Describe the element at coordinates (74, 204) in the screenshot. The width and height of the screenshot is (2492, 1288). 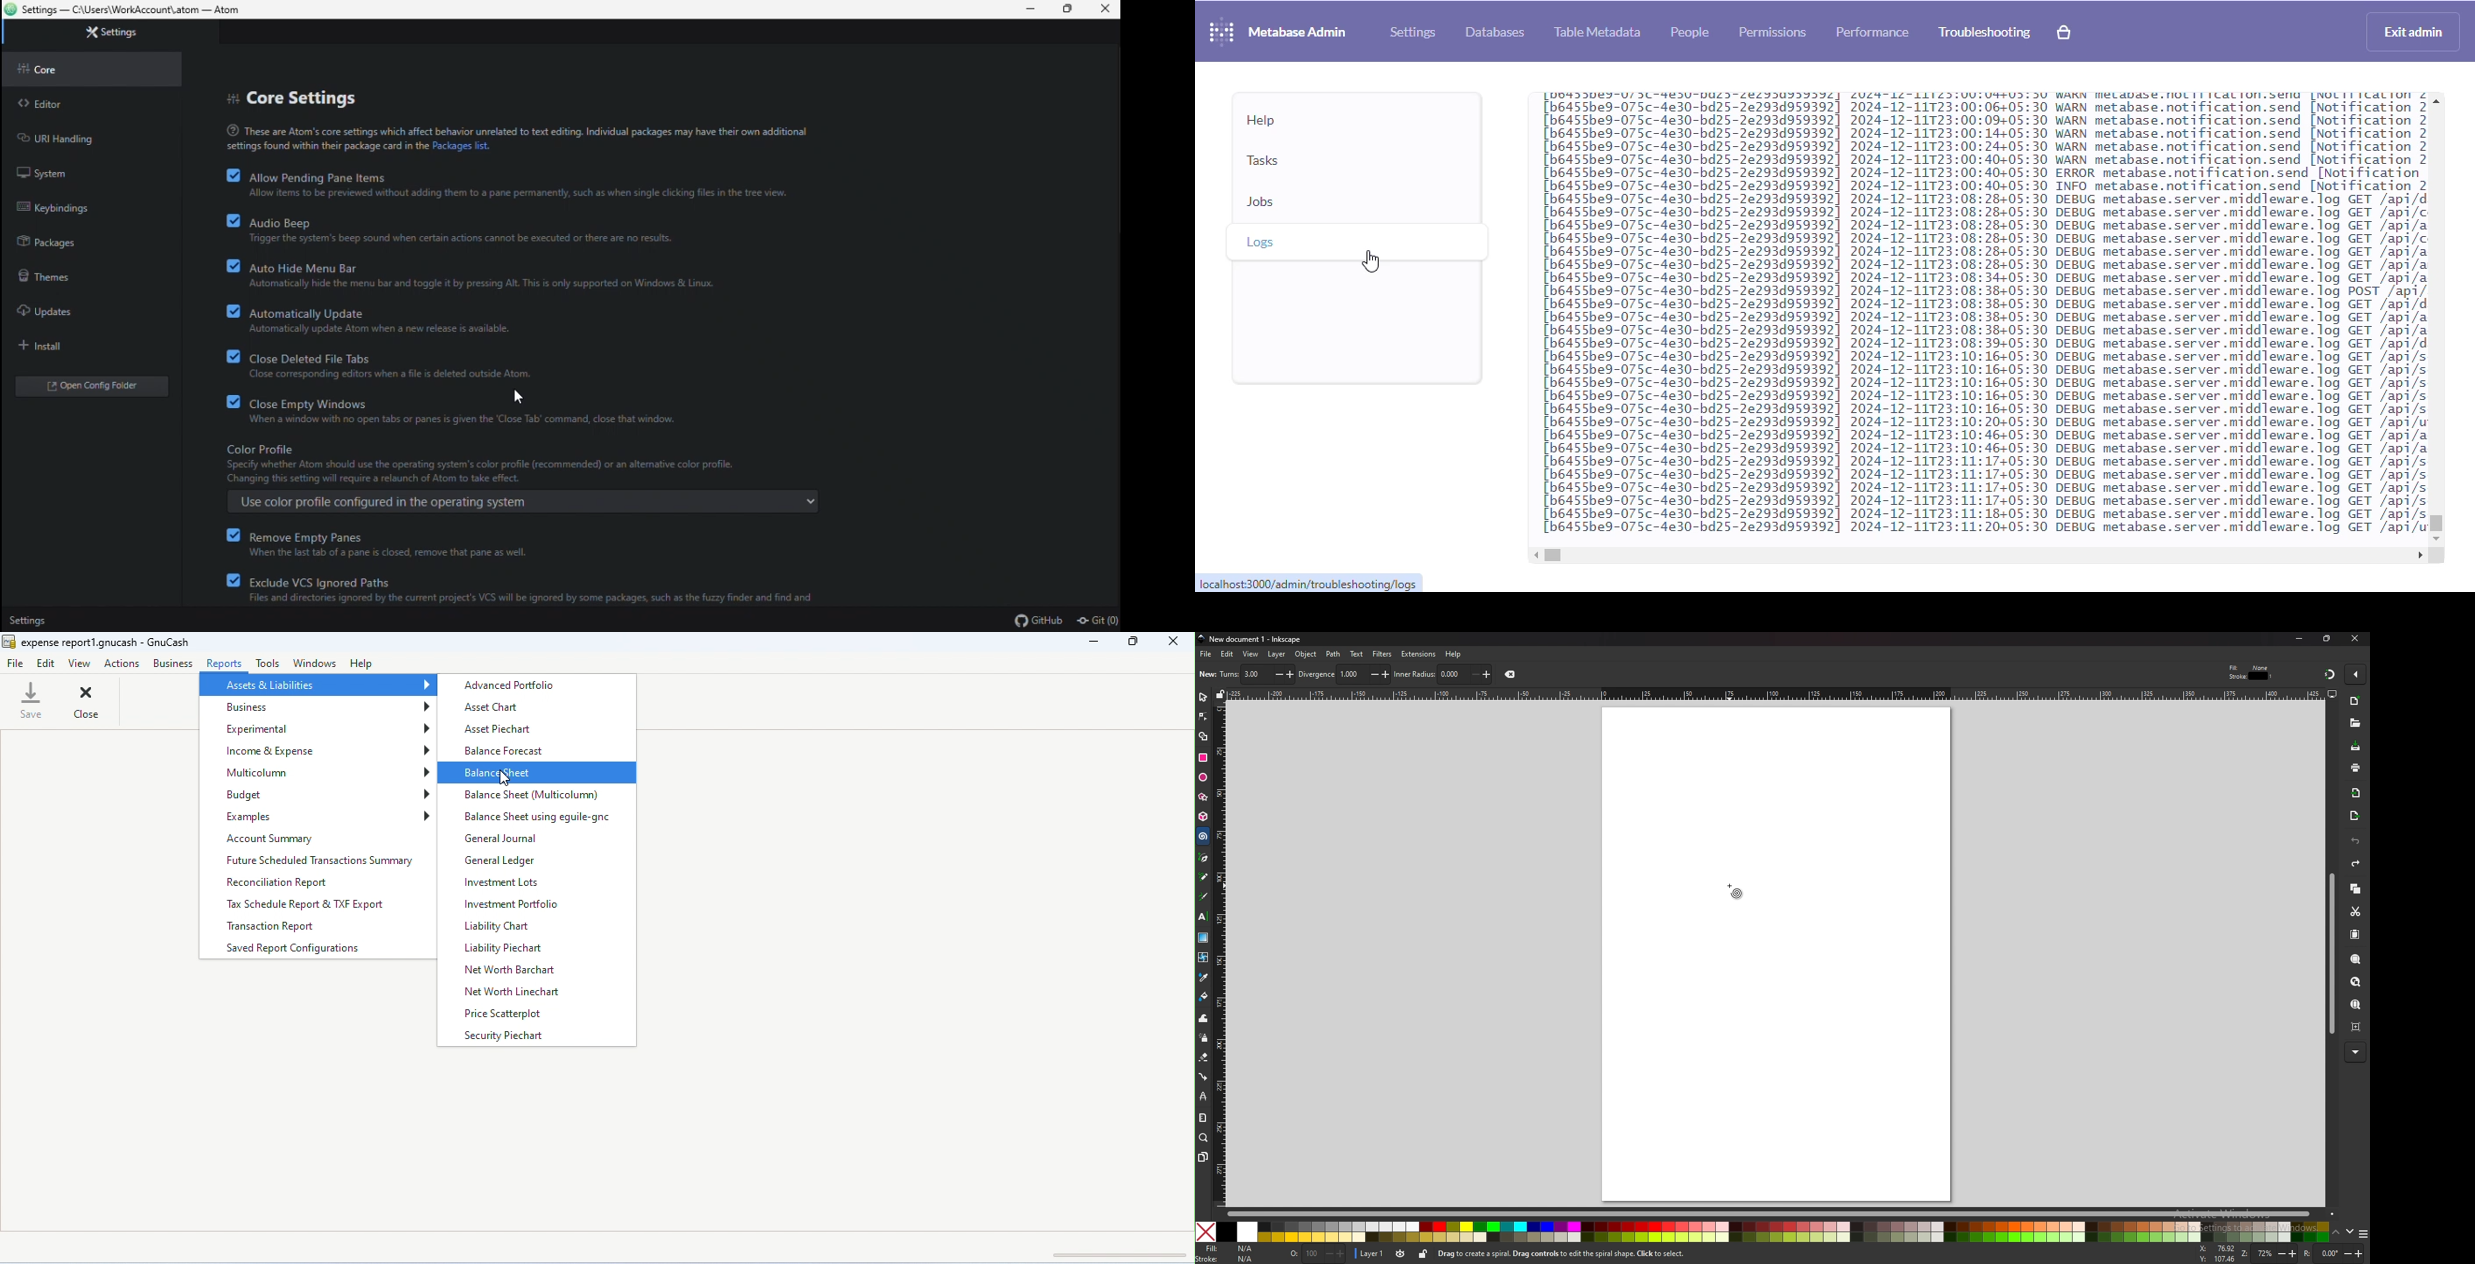
I see `keybindings` at that location.